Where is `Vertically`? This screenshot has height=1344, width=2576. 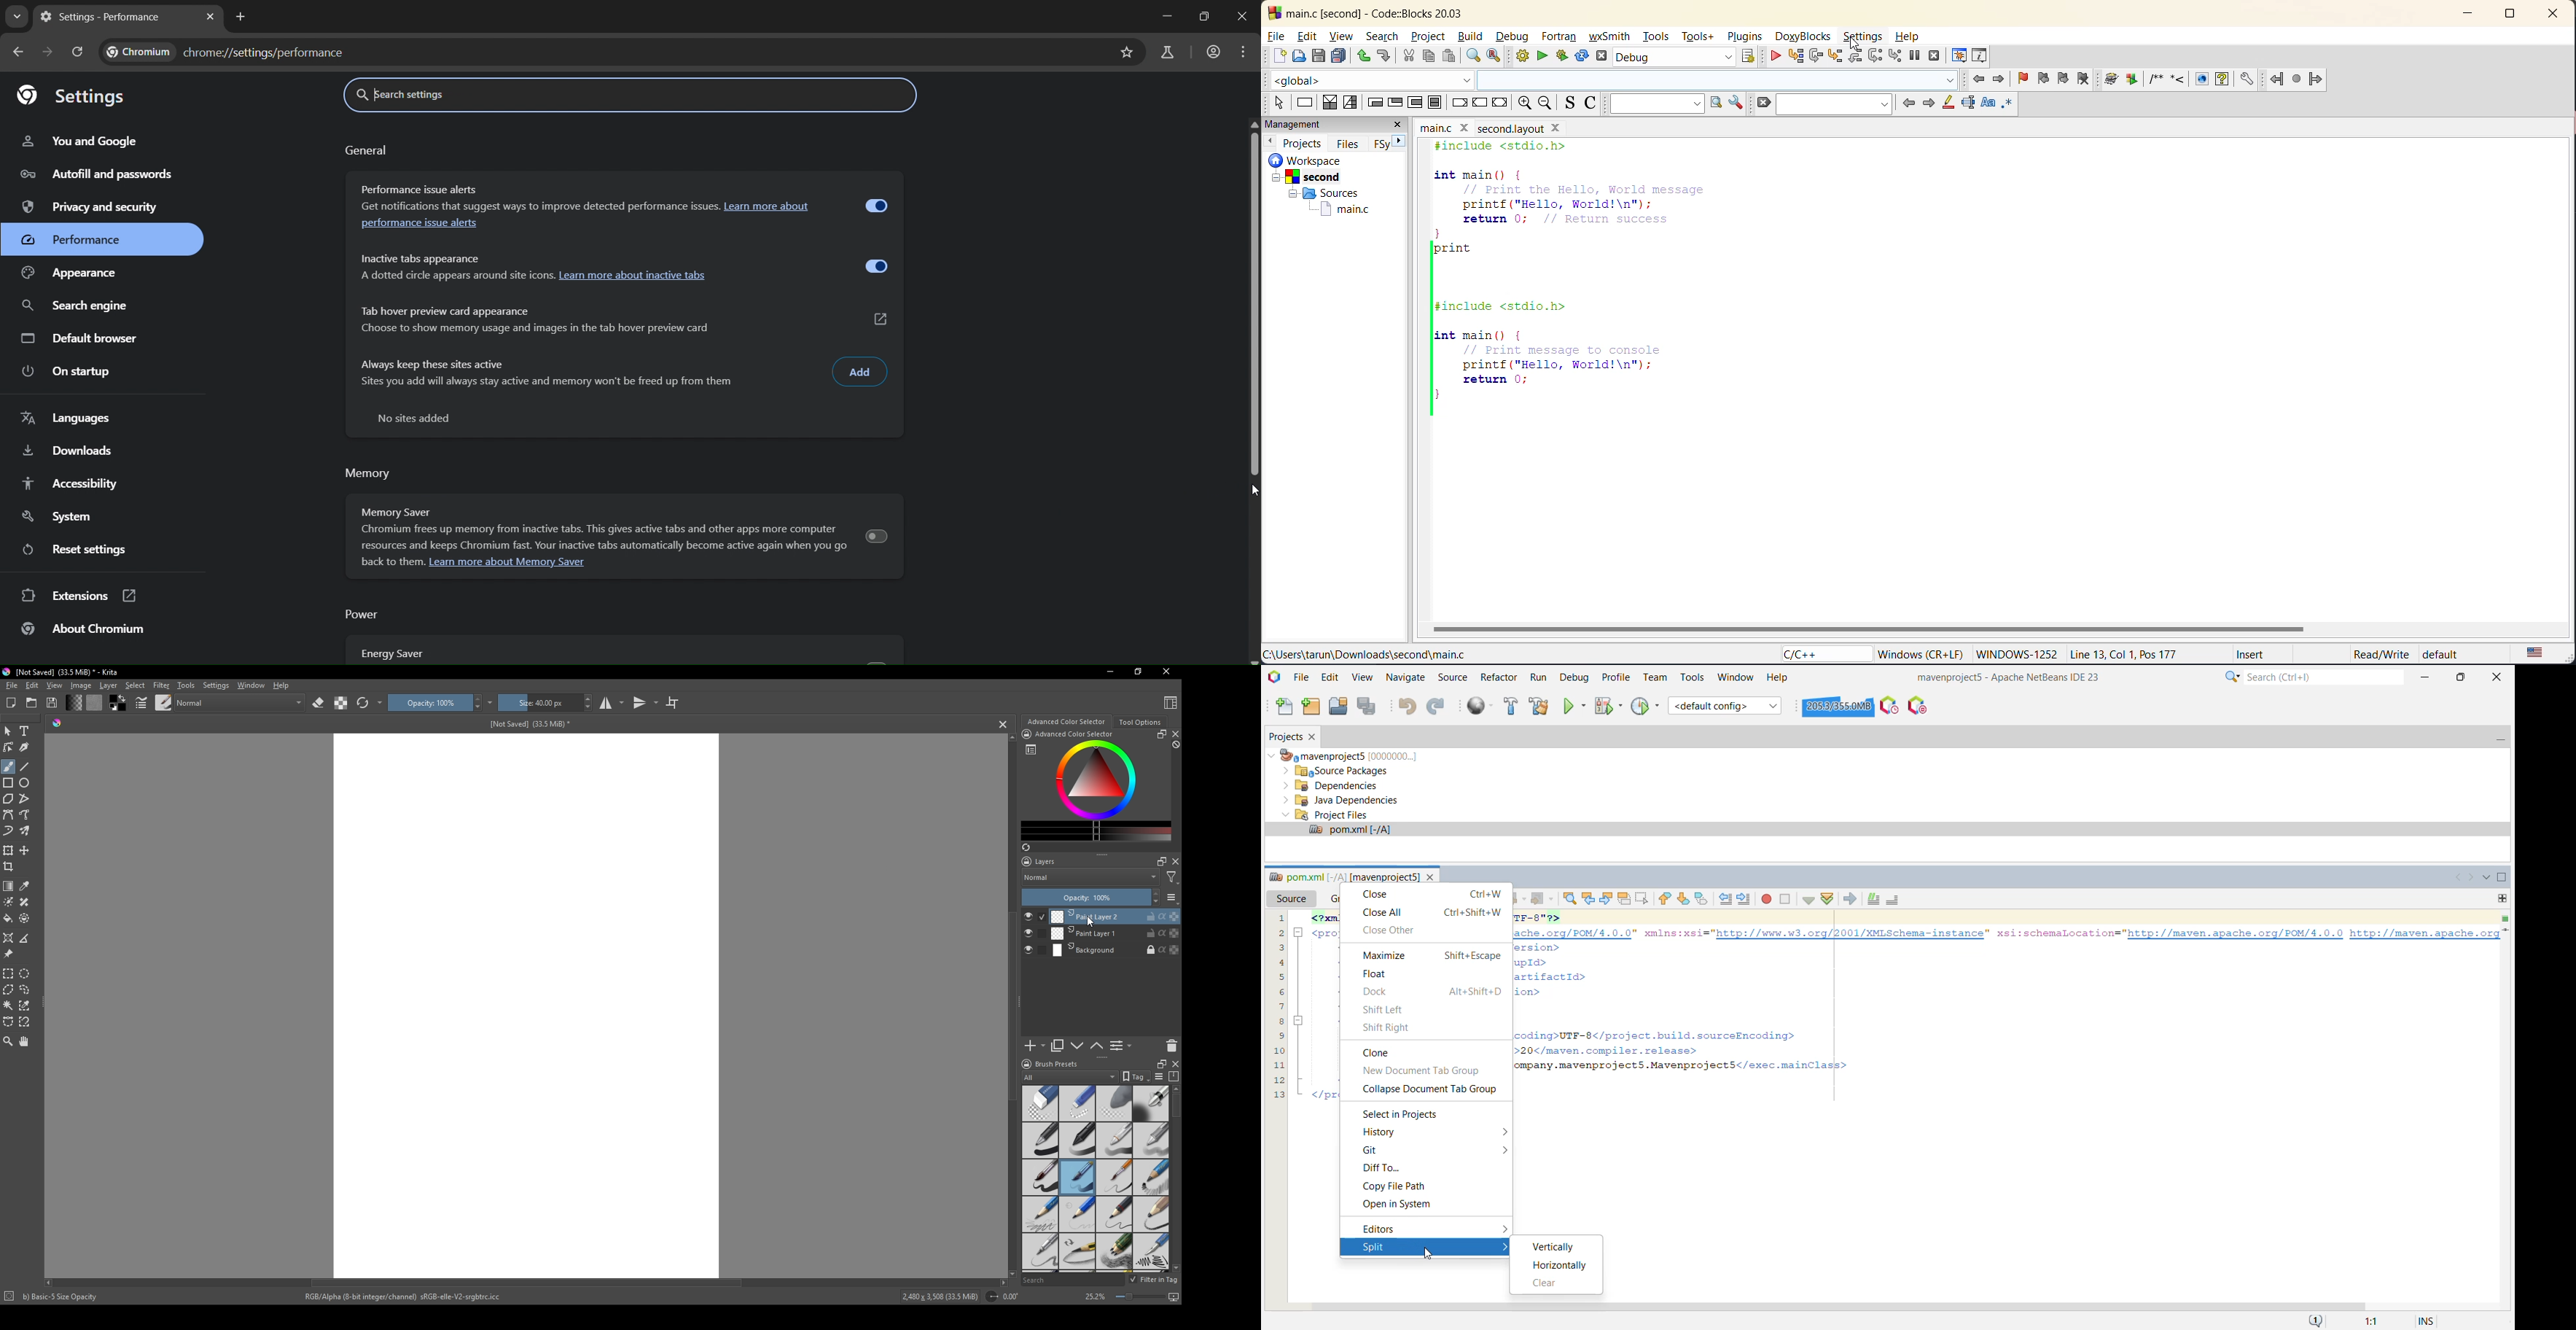 Vertically is located at coordinates (1557, 1247).